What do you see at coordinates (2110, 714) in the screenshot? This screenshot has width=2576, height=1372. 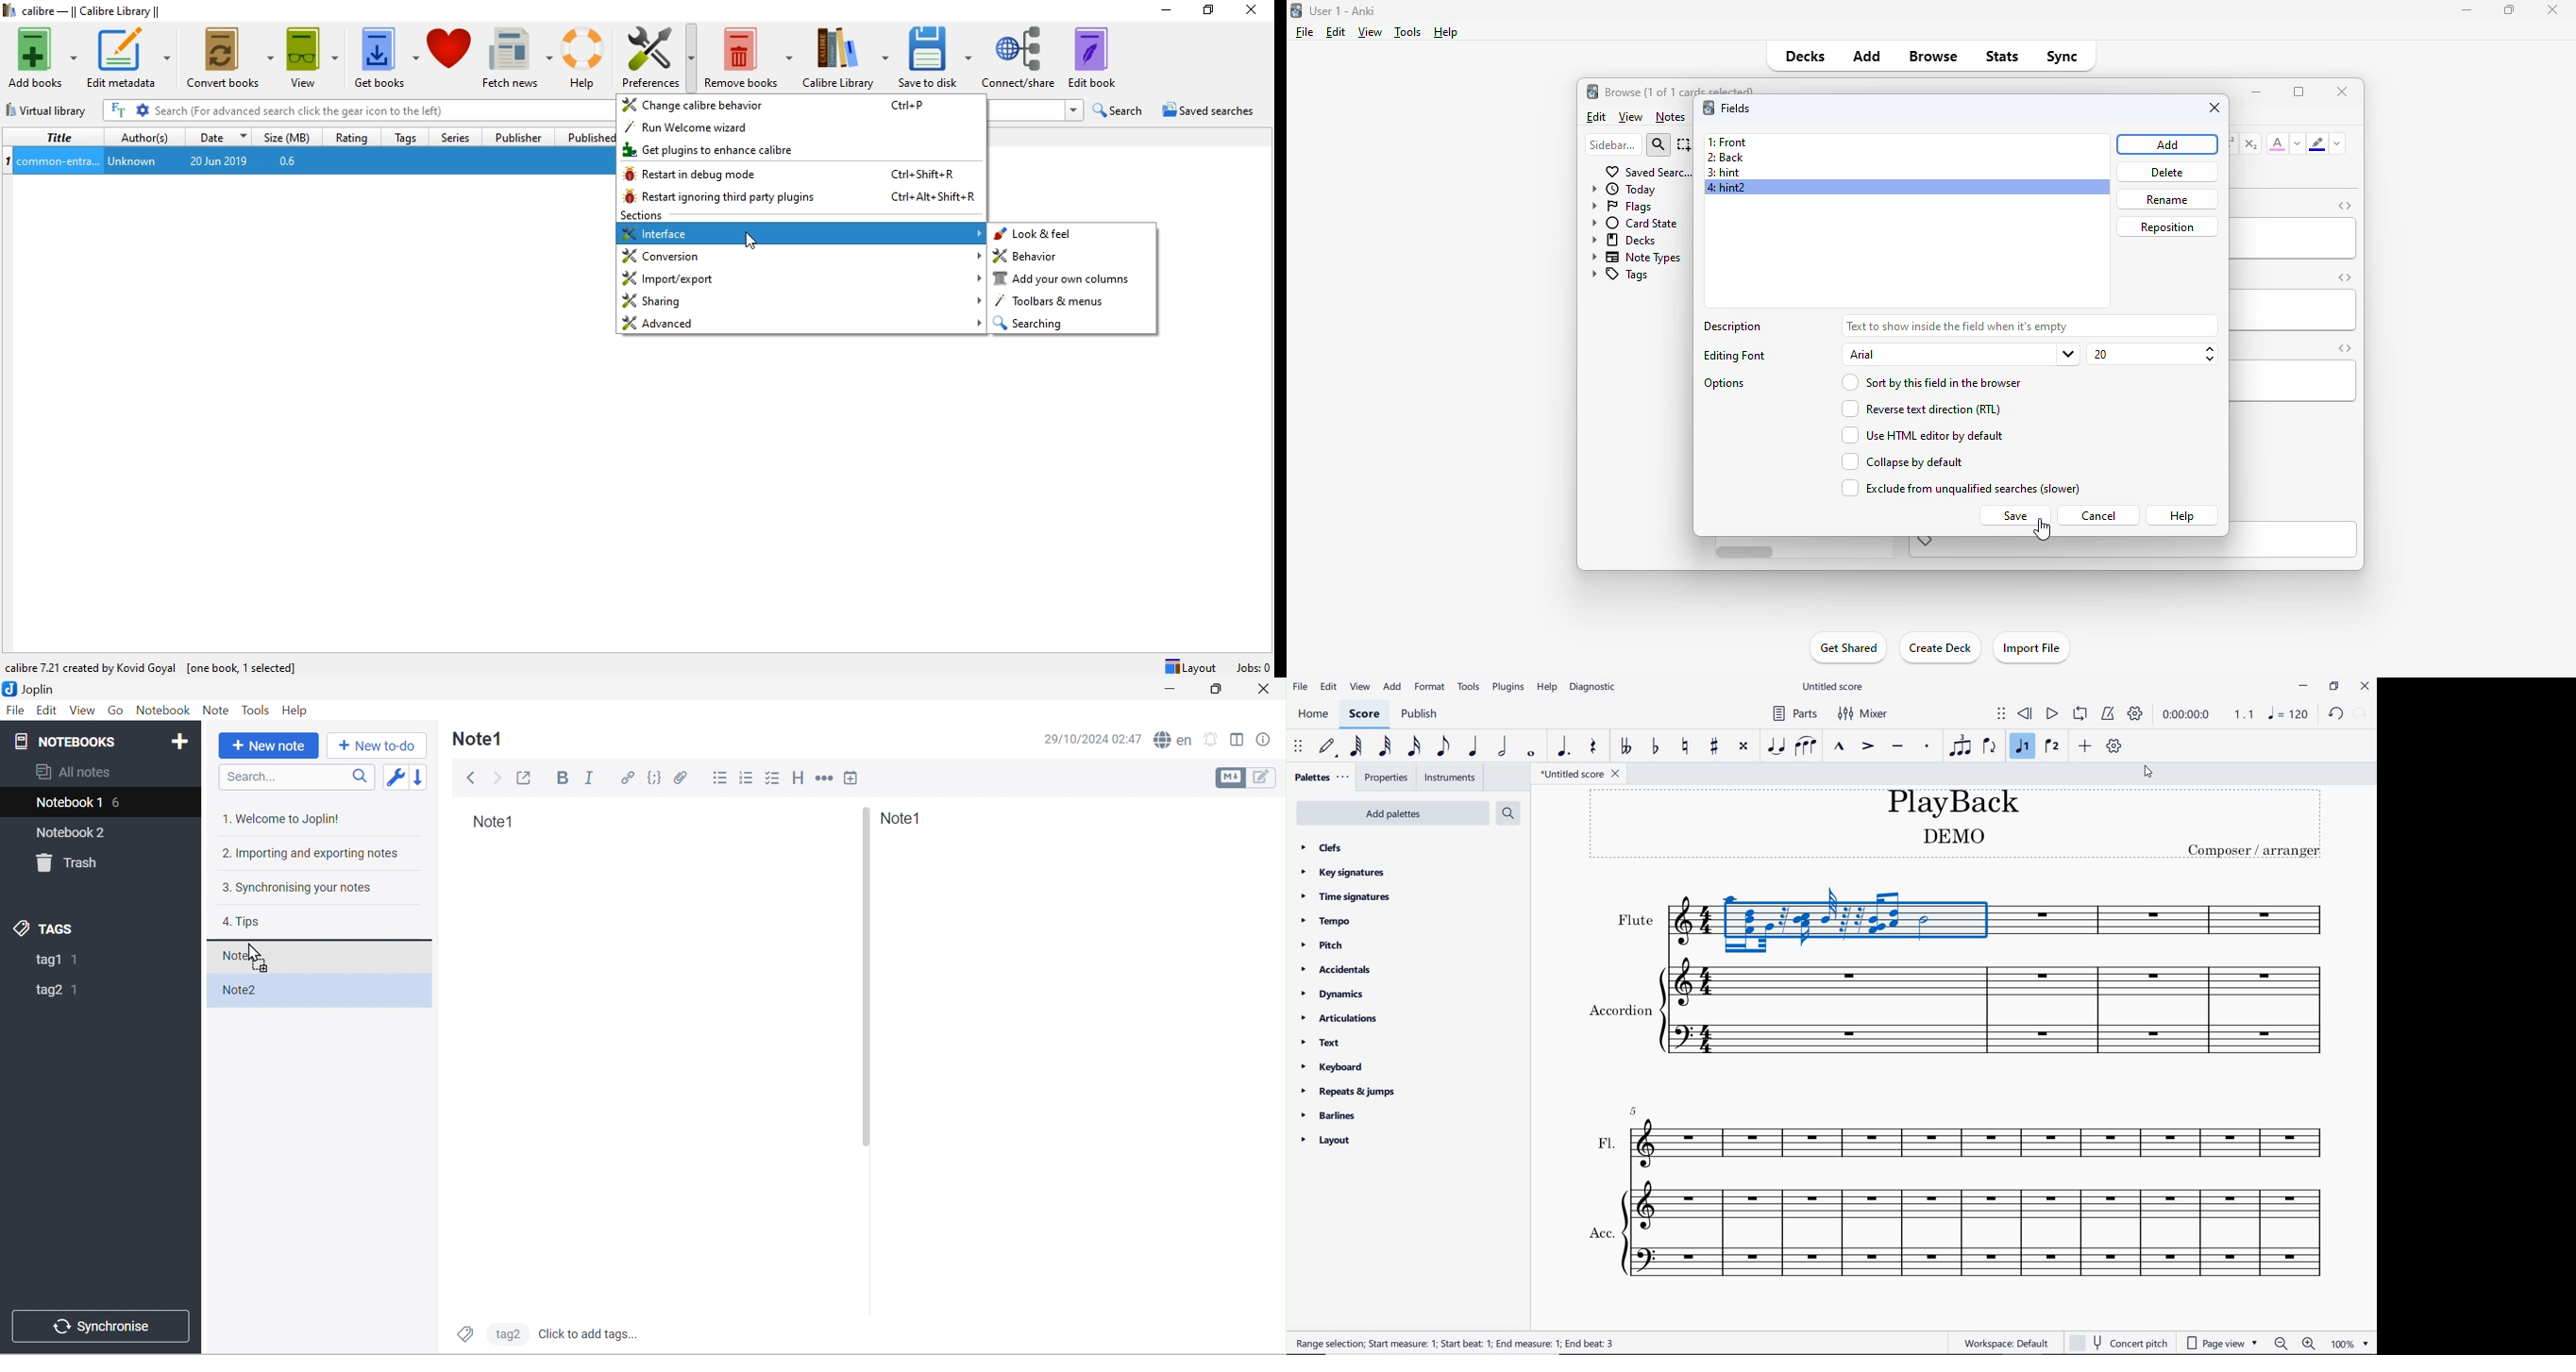 I see `metronome` at bounding box center [2110, 714].